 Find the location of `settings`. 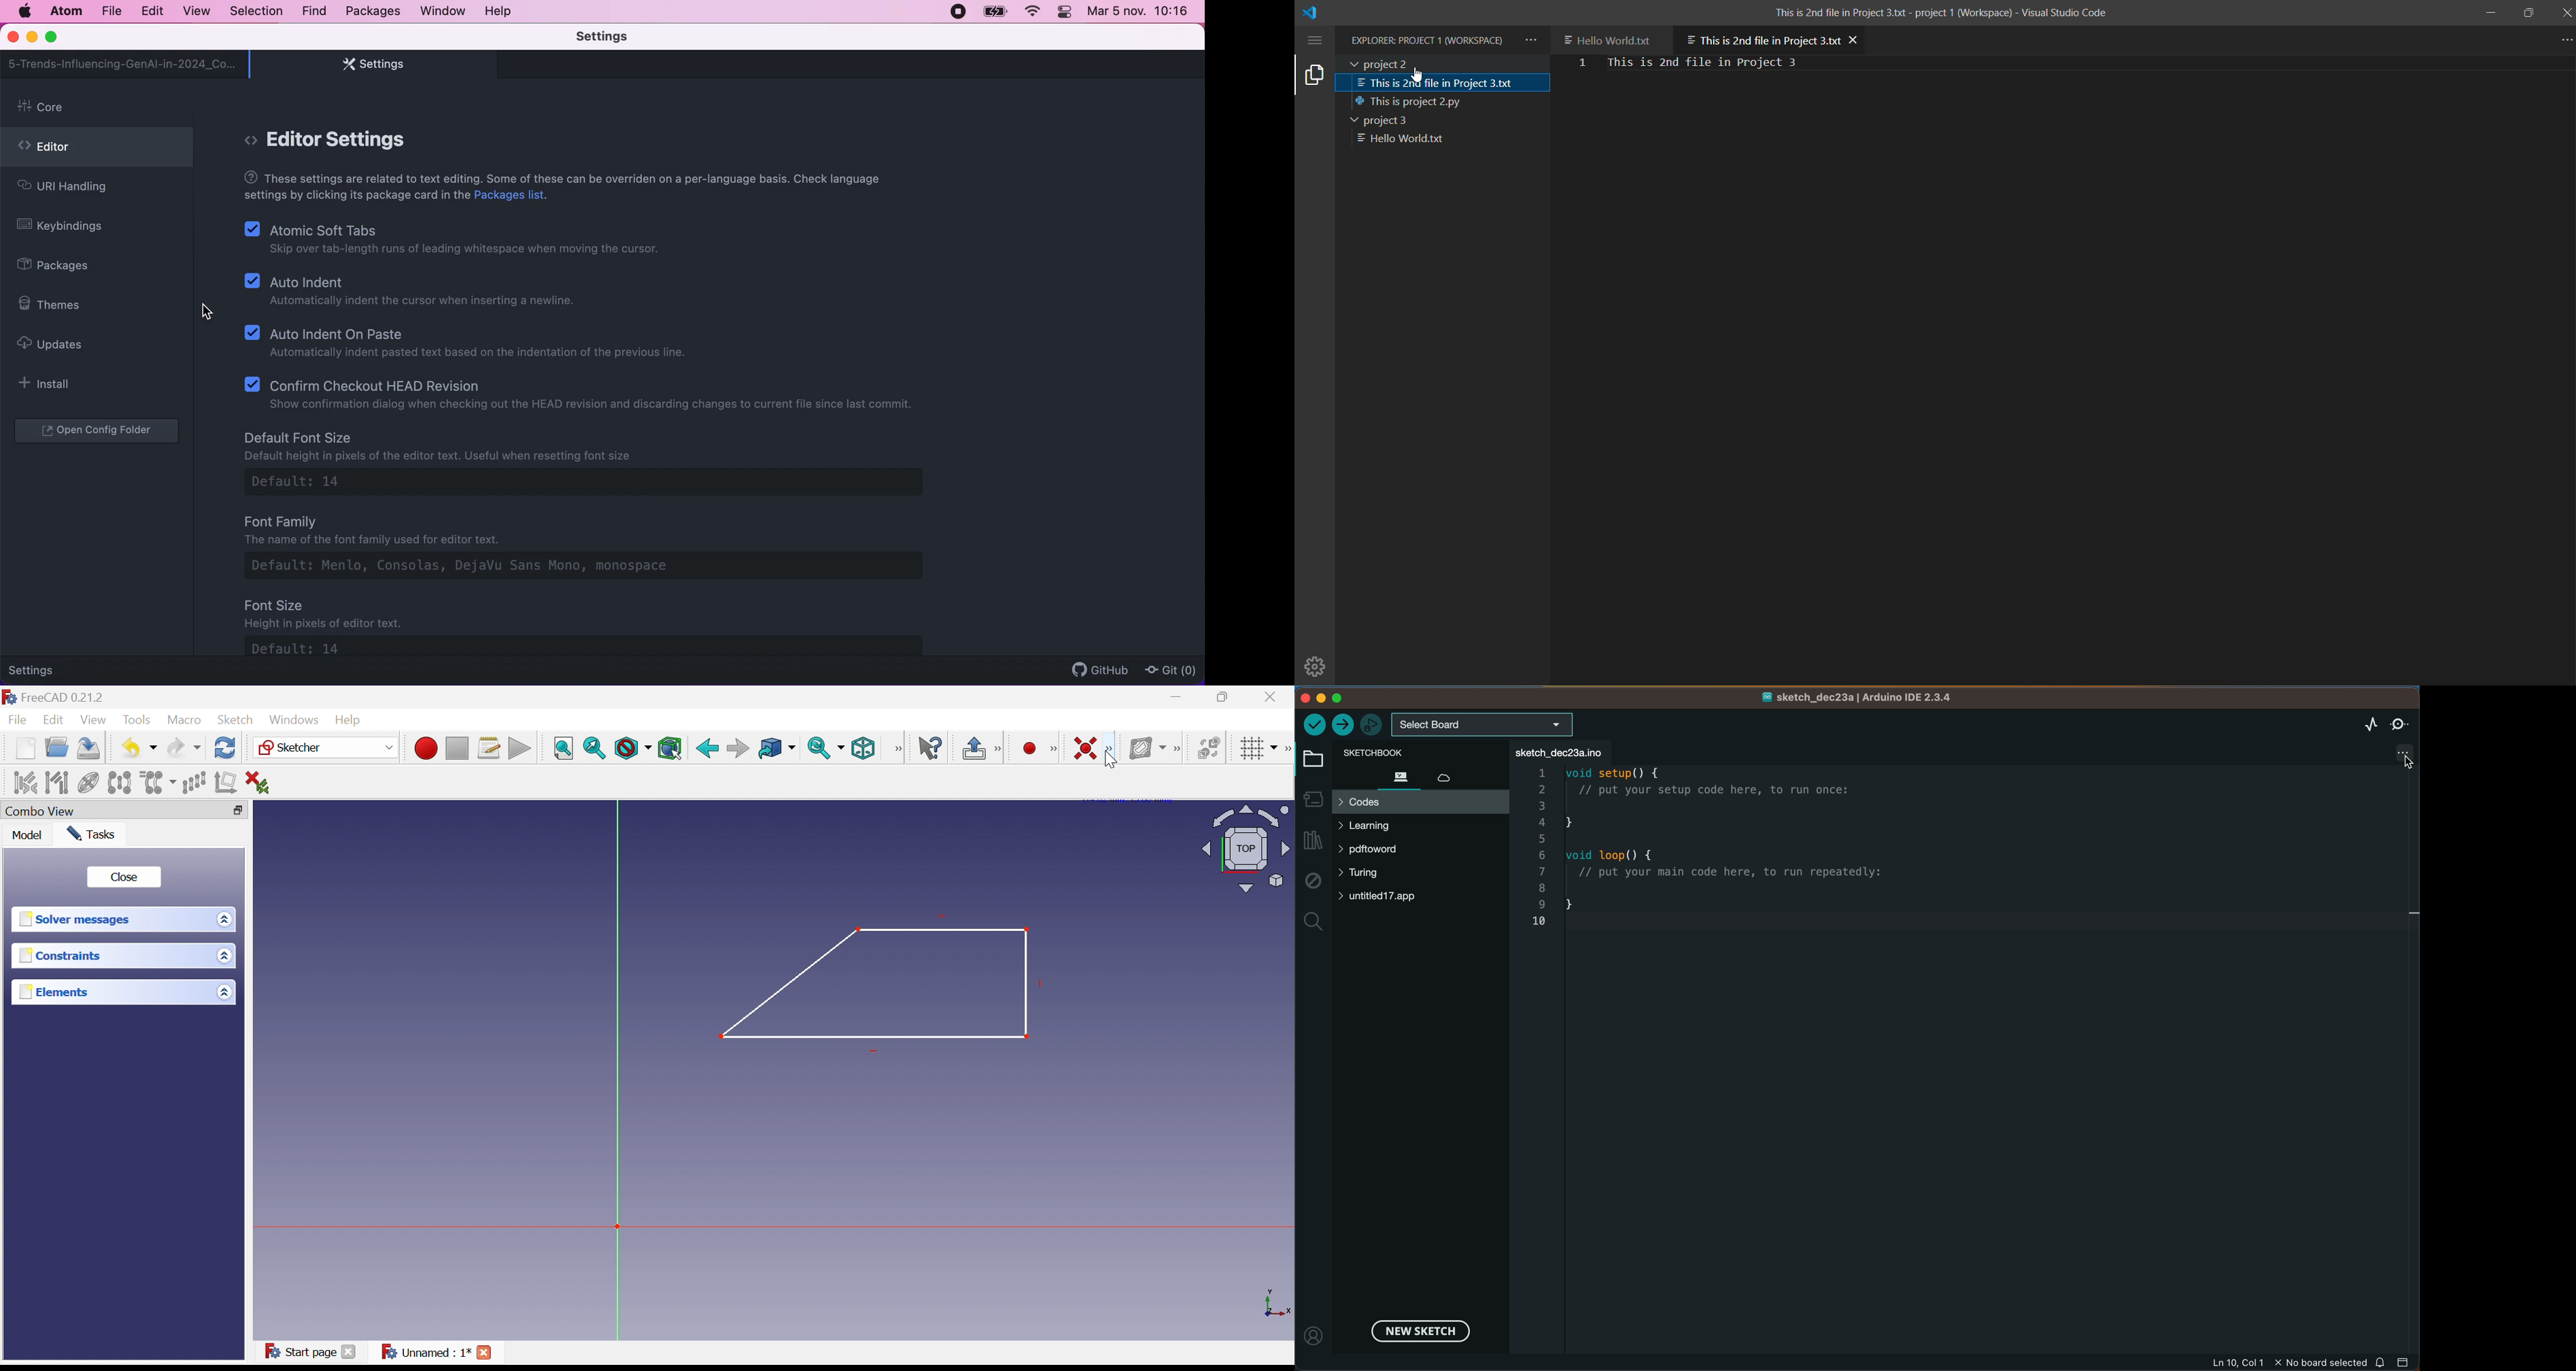

settings is located at coordinates (39, 669).